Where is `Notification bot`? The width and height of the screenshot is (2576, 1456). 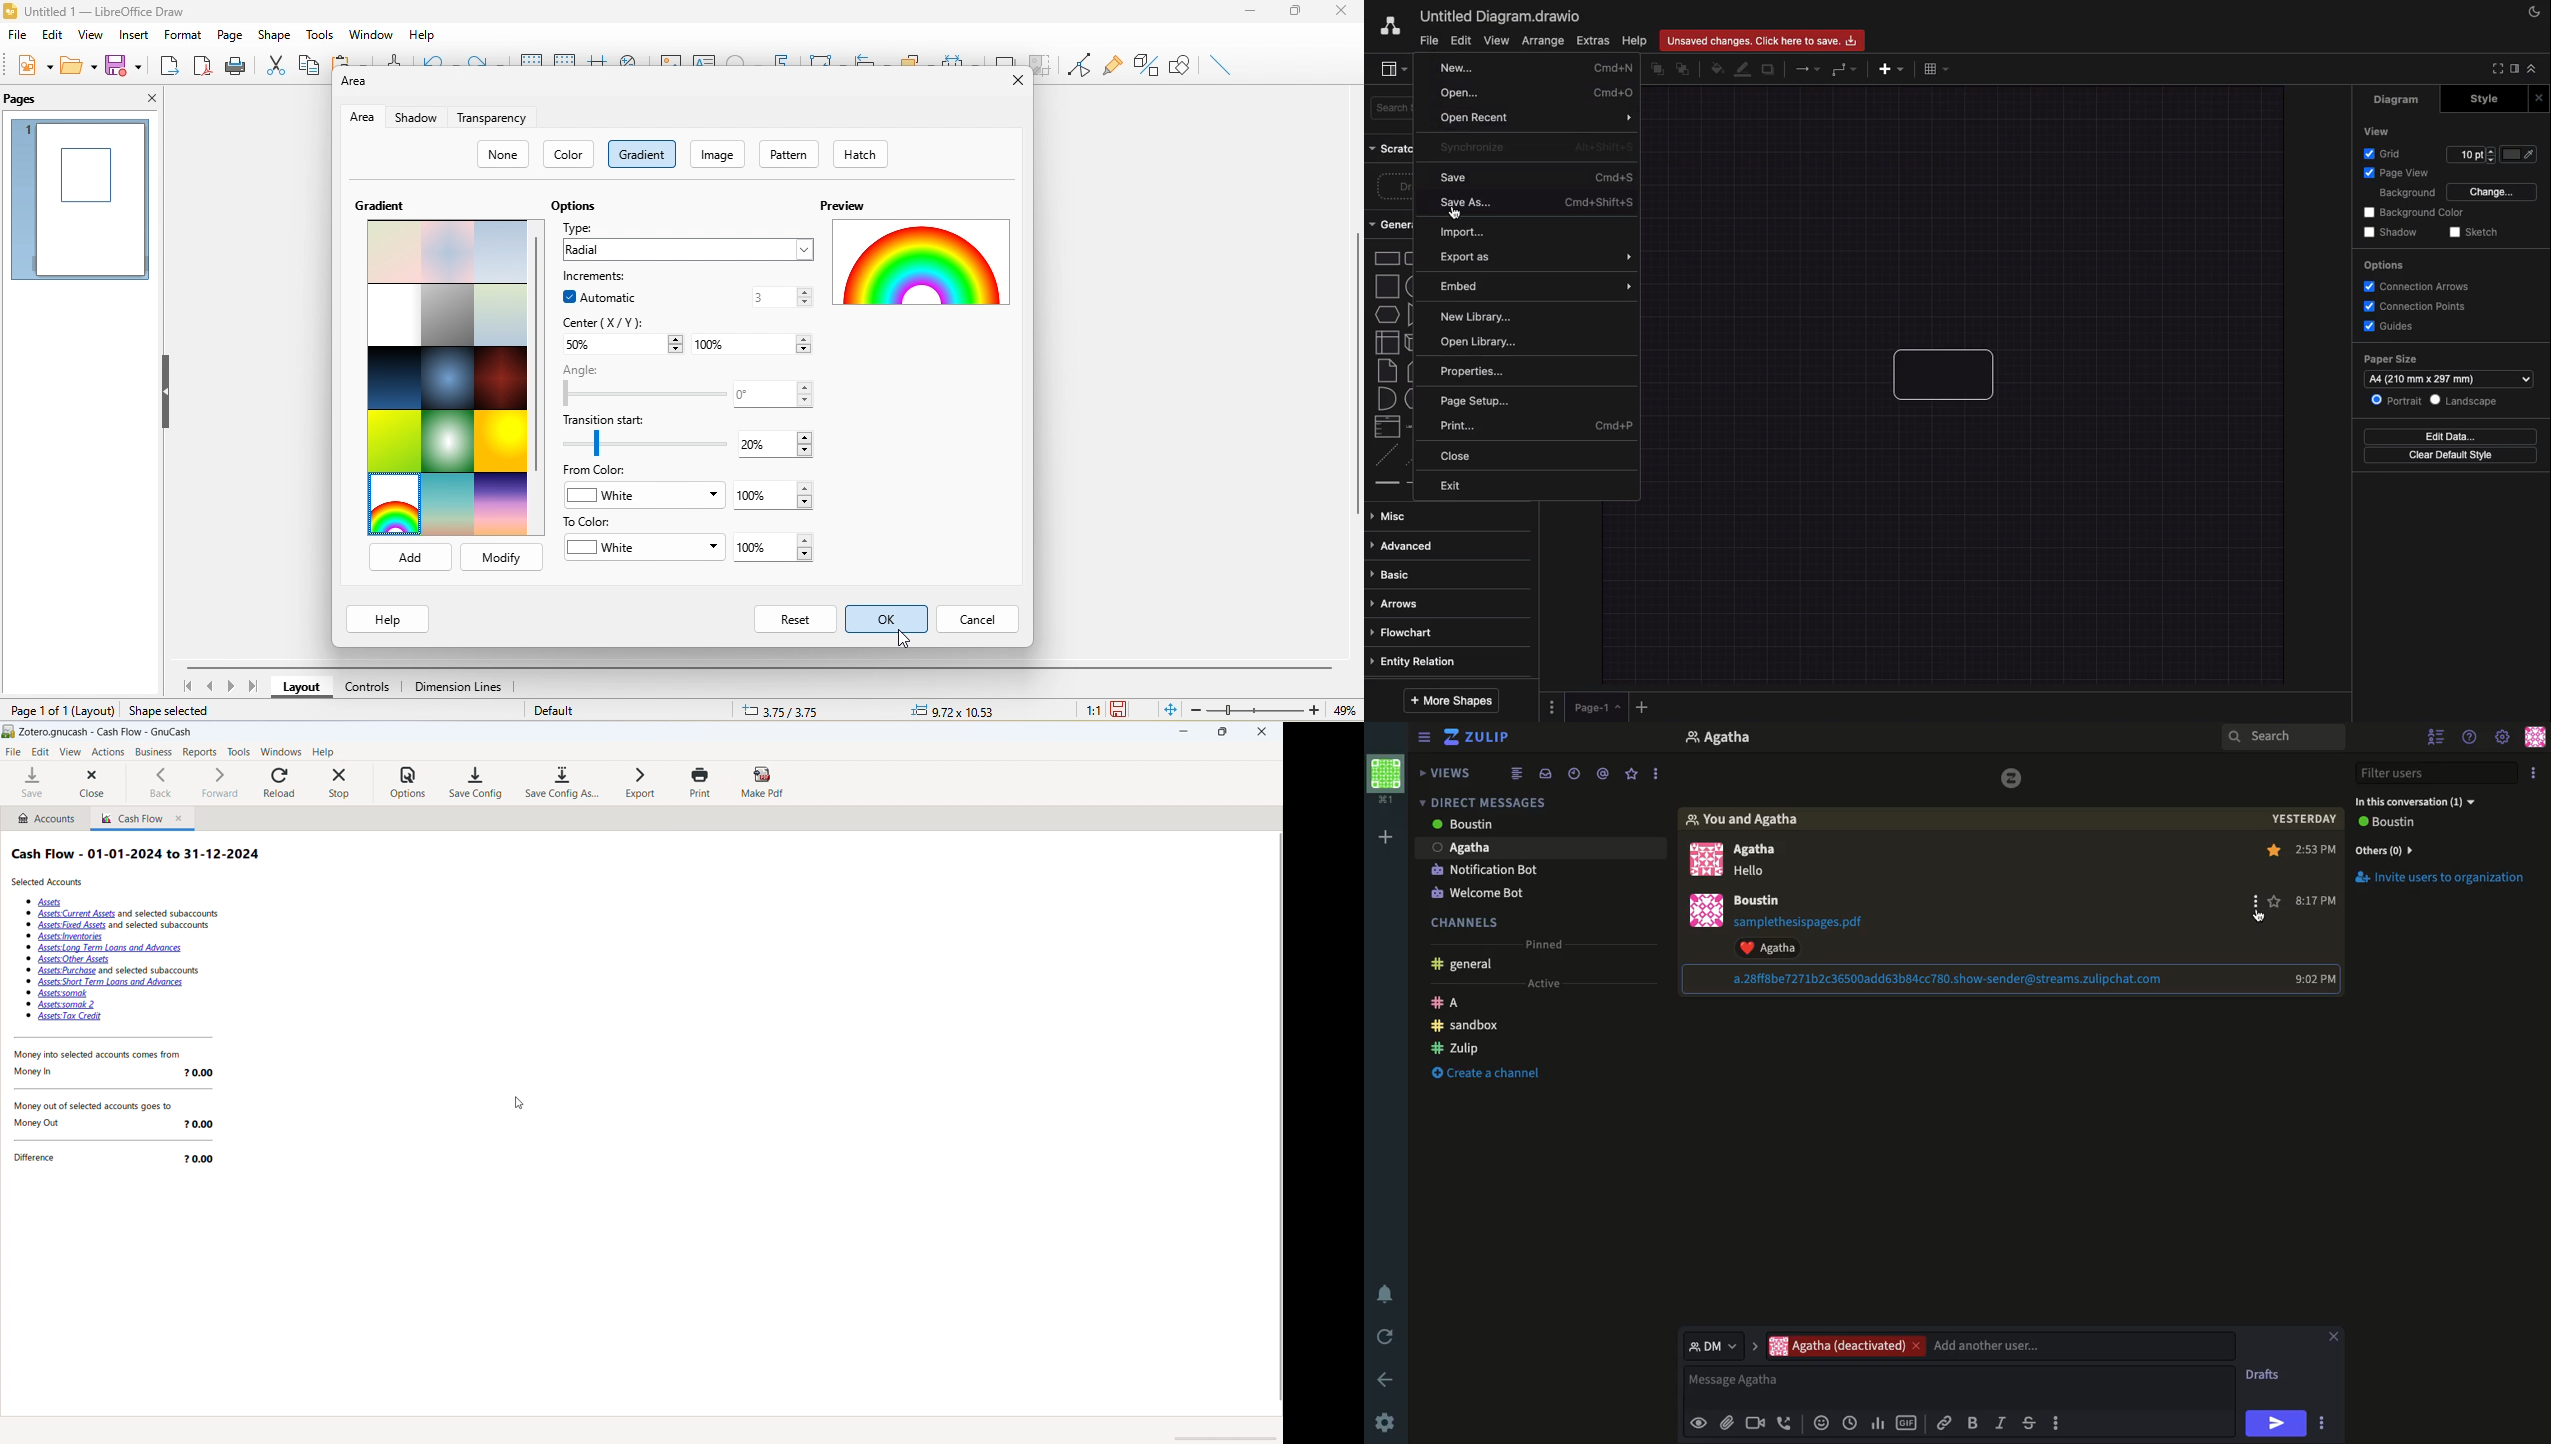
Notification bot is located at coordinates (1485, 872).